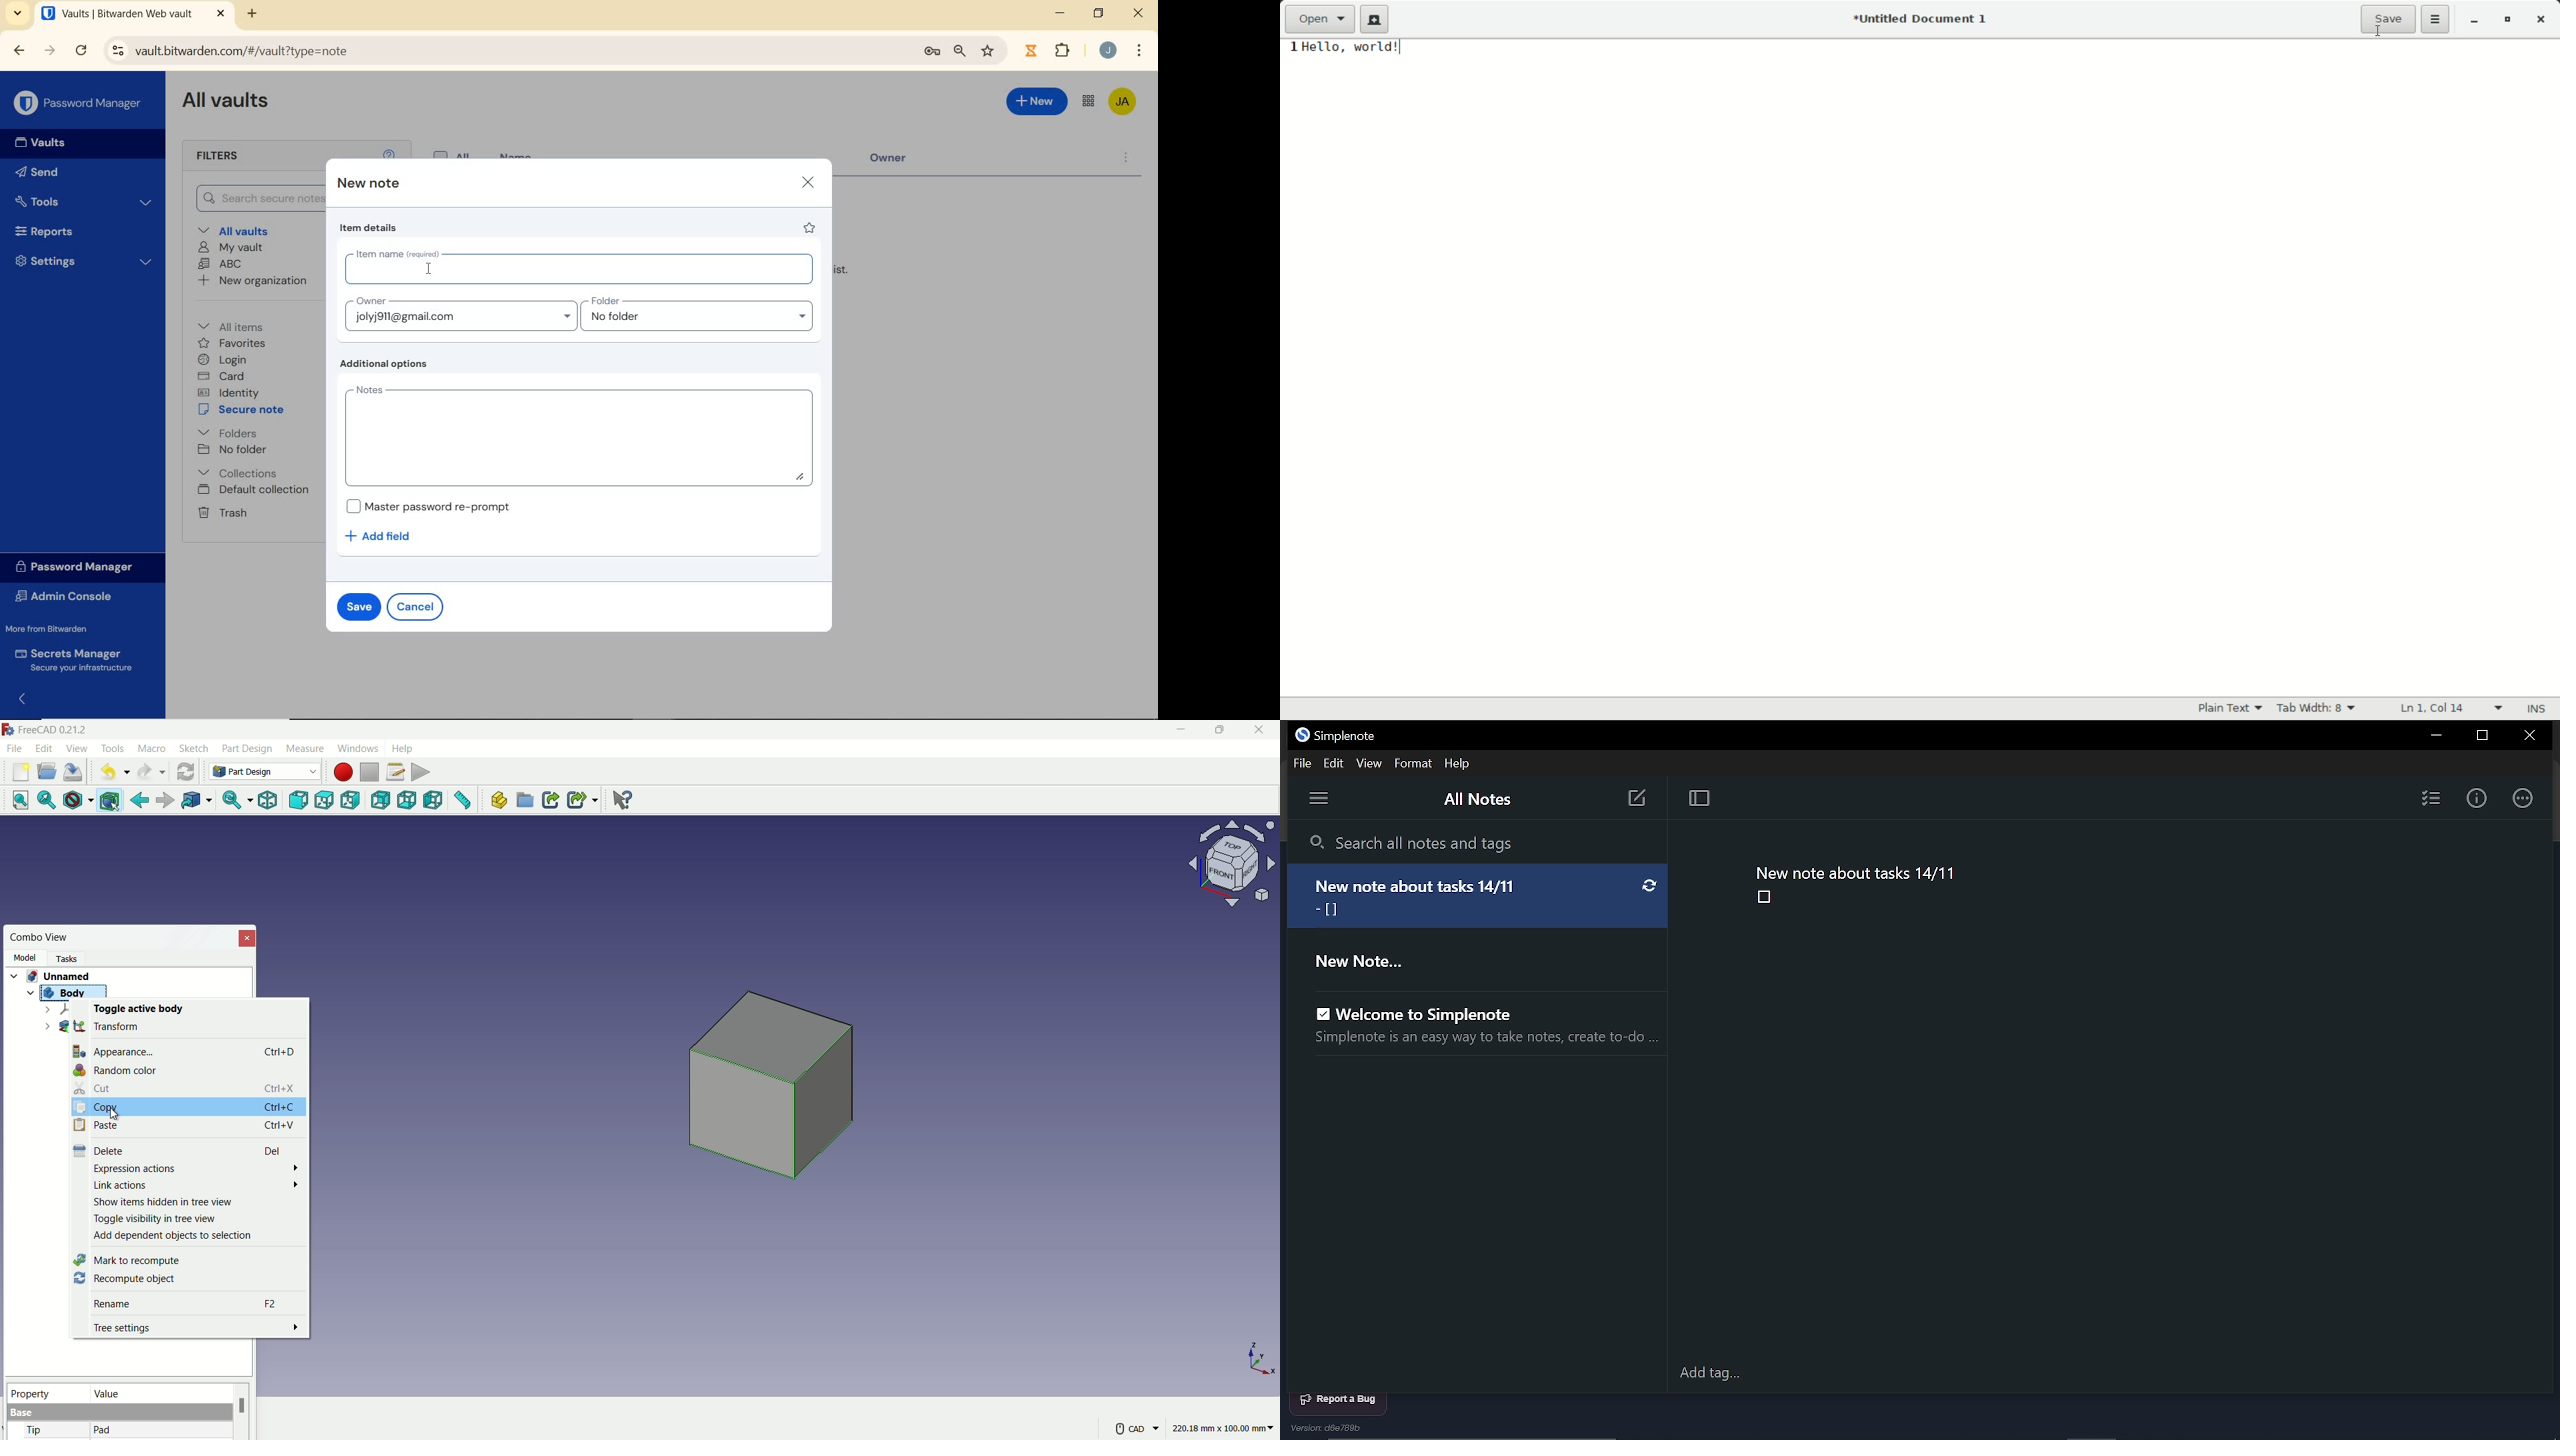 The height and width of the screenshot is (1456, 2576). What do you see at coordinates (1236, 870) in the screenshot?
I see `preset viewpoint` at bounding box center [1236, 870].